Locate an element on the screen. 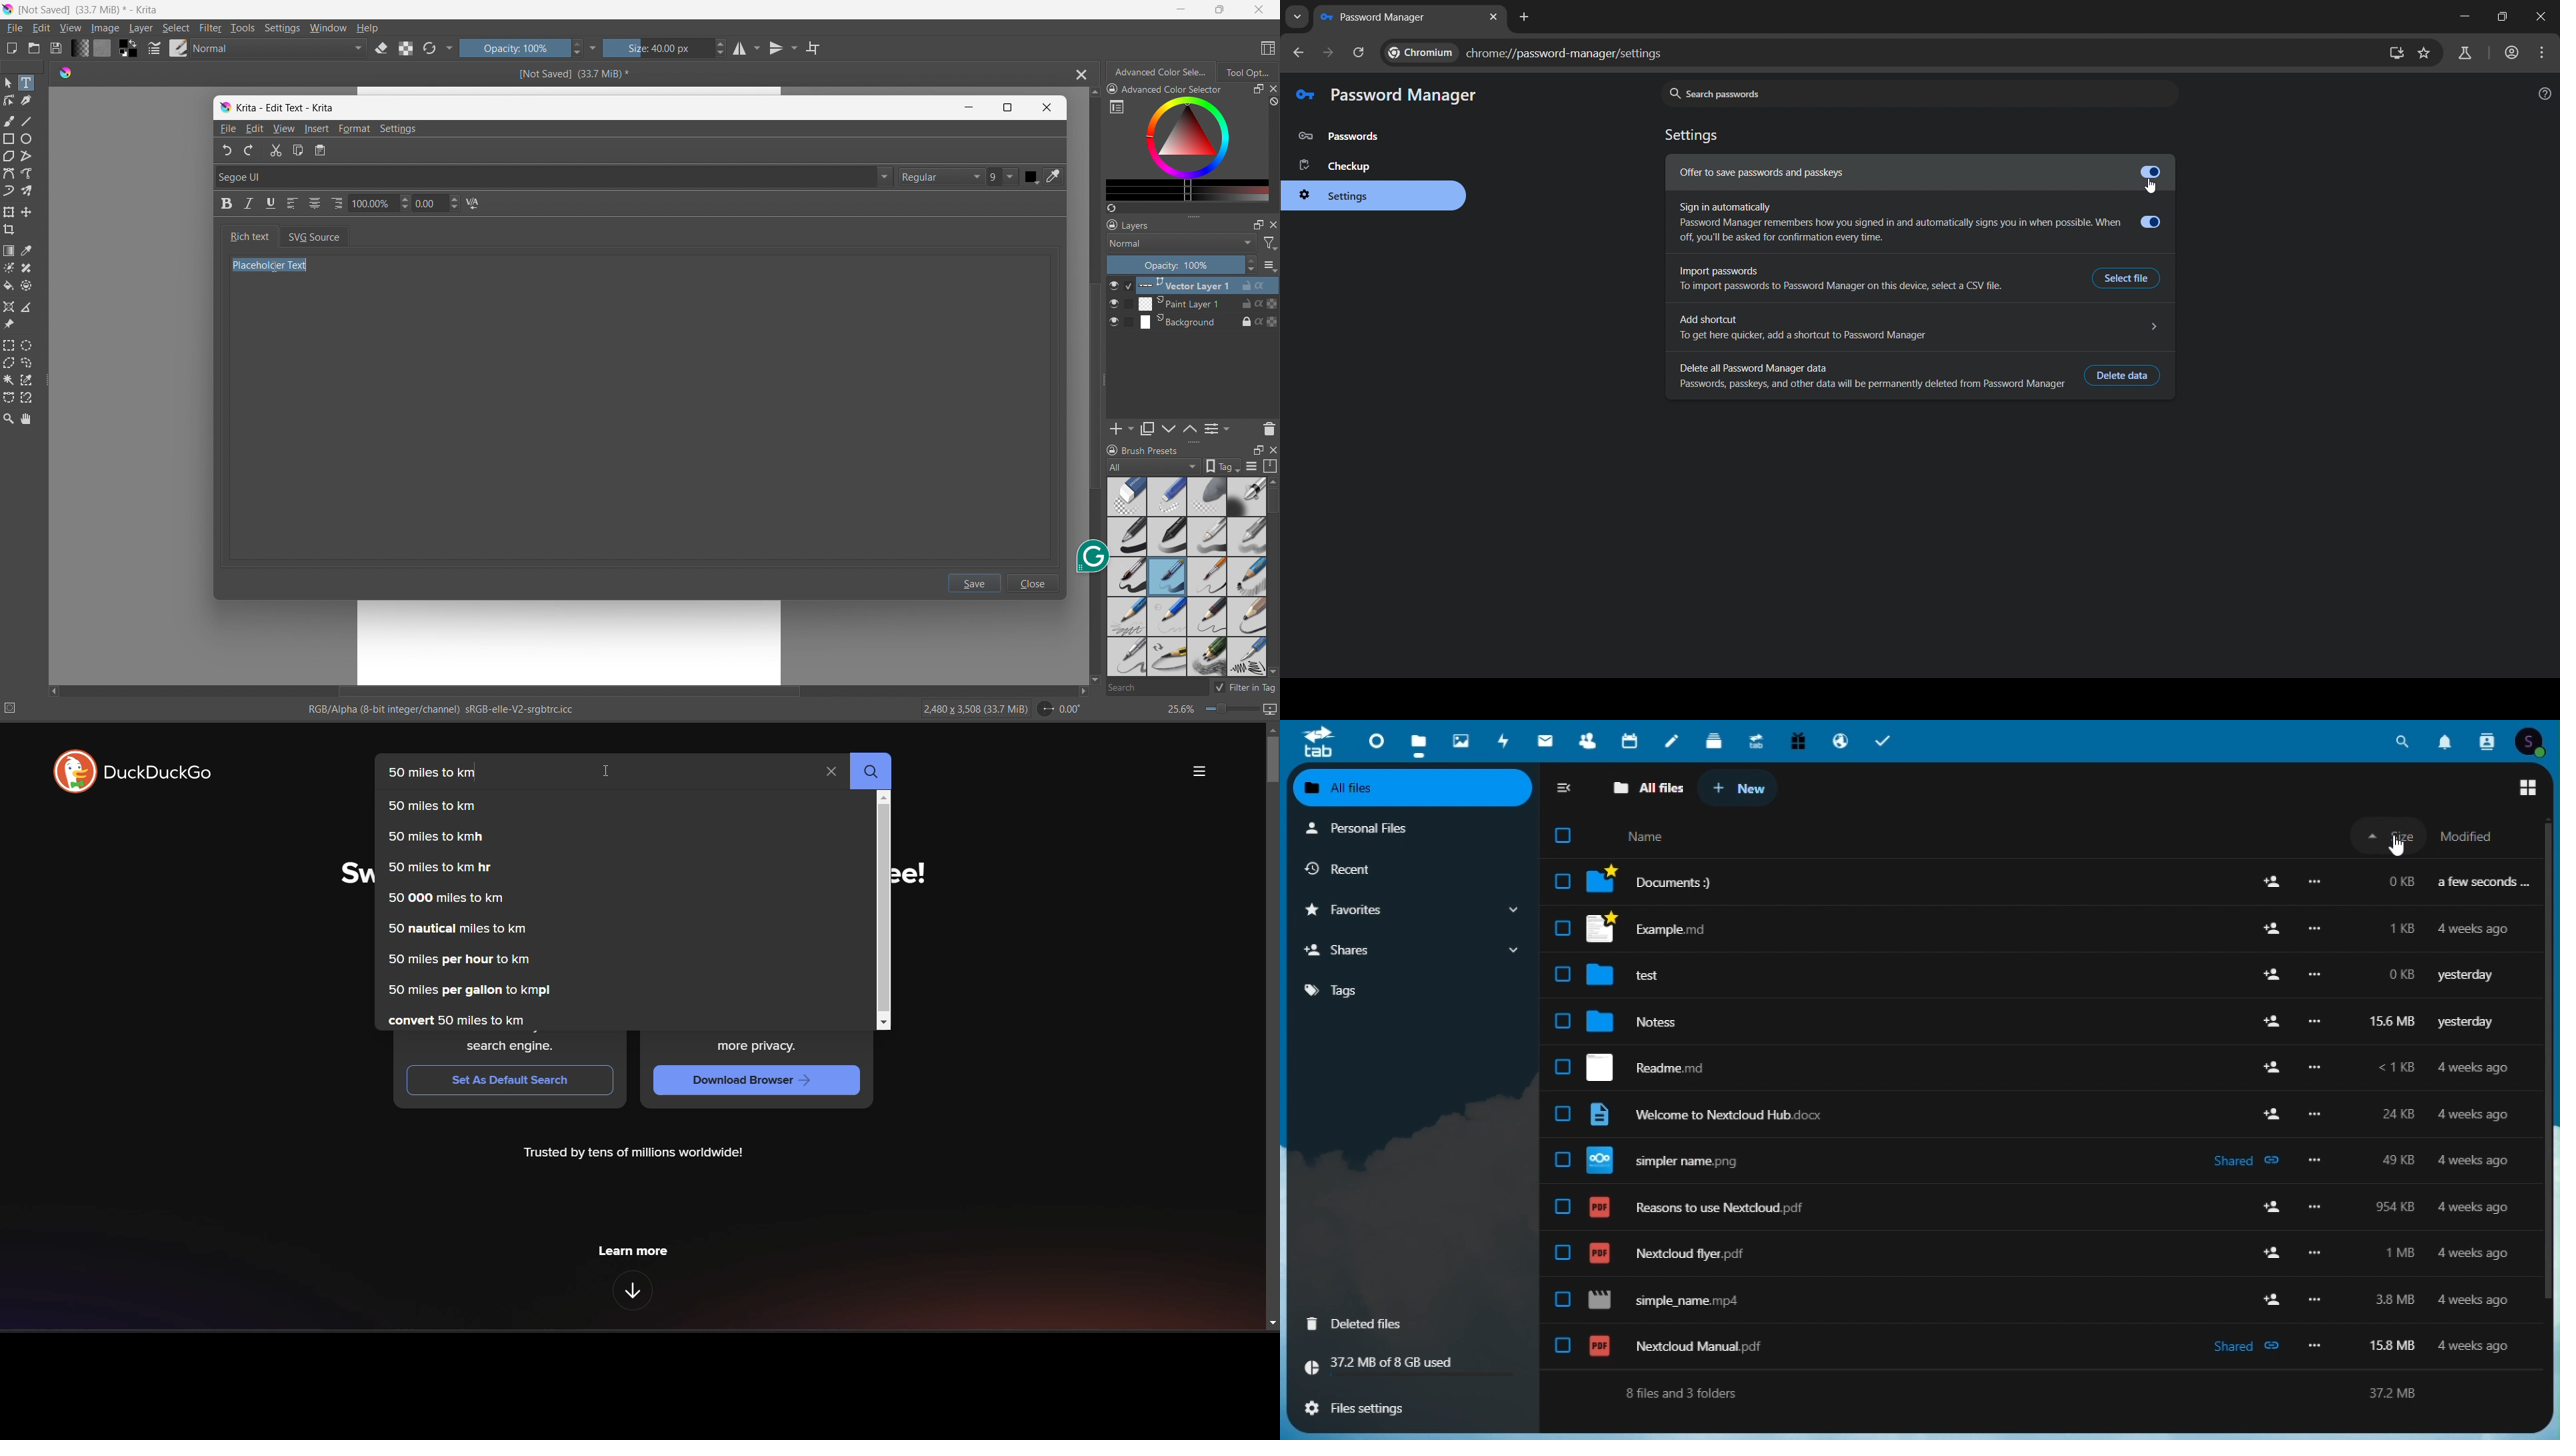 The width and height of the screenshot is (2576, 1456). enclose and fill tool is located at coordinates (26, 285).